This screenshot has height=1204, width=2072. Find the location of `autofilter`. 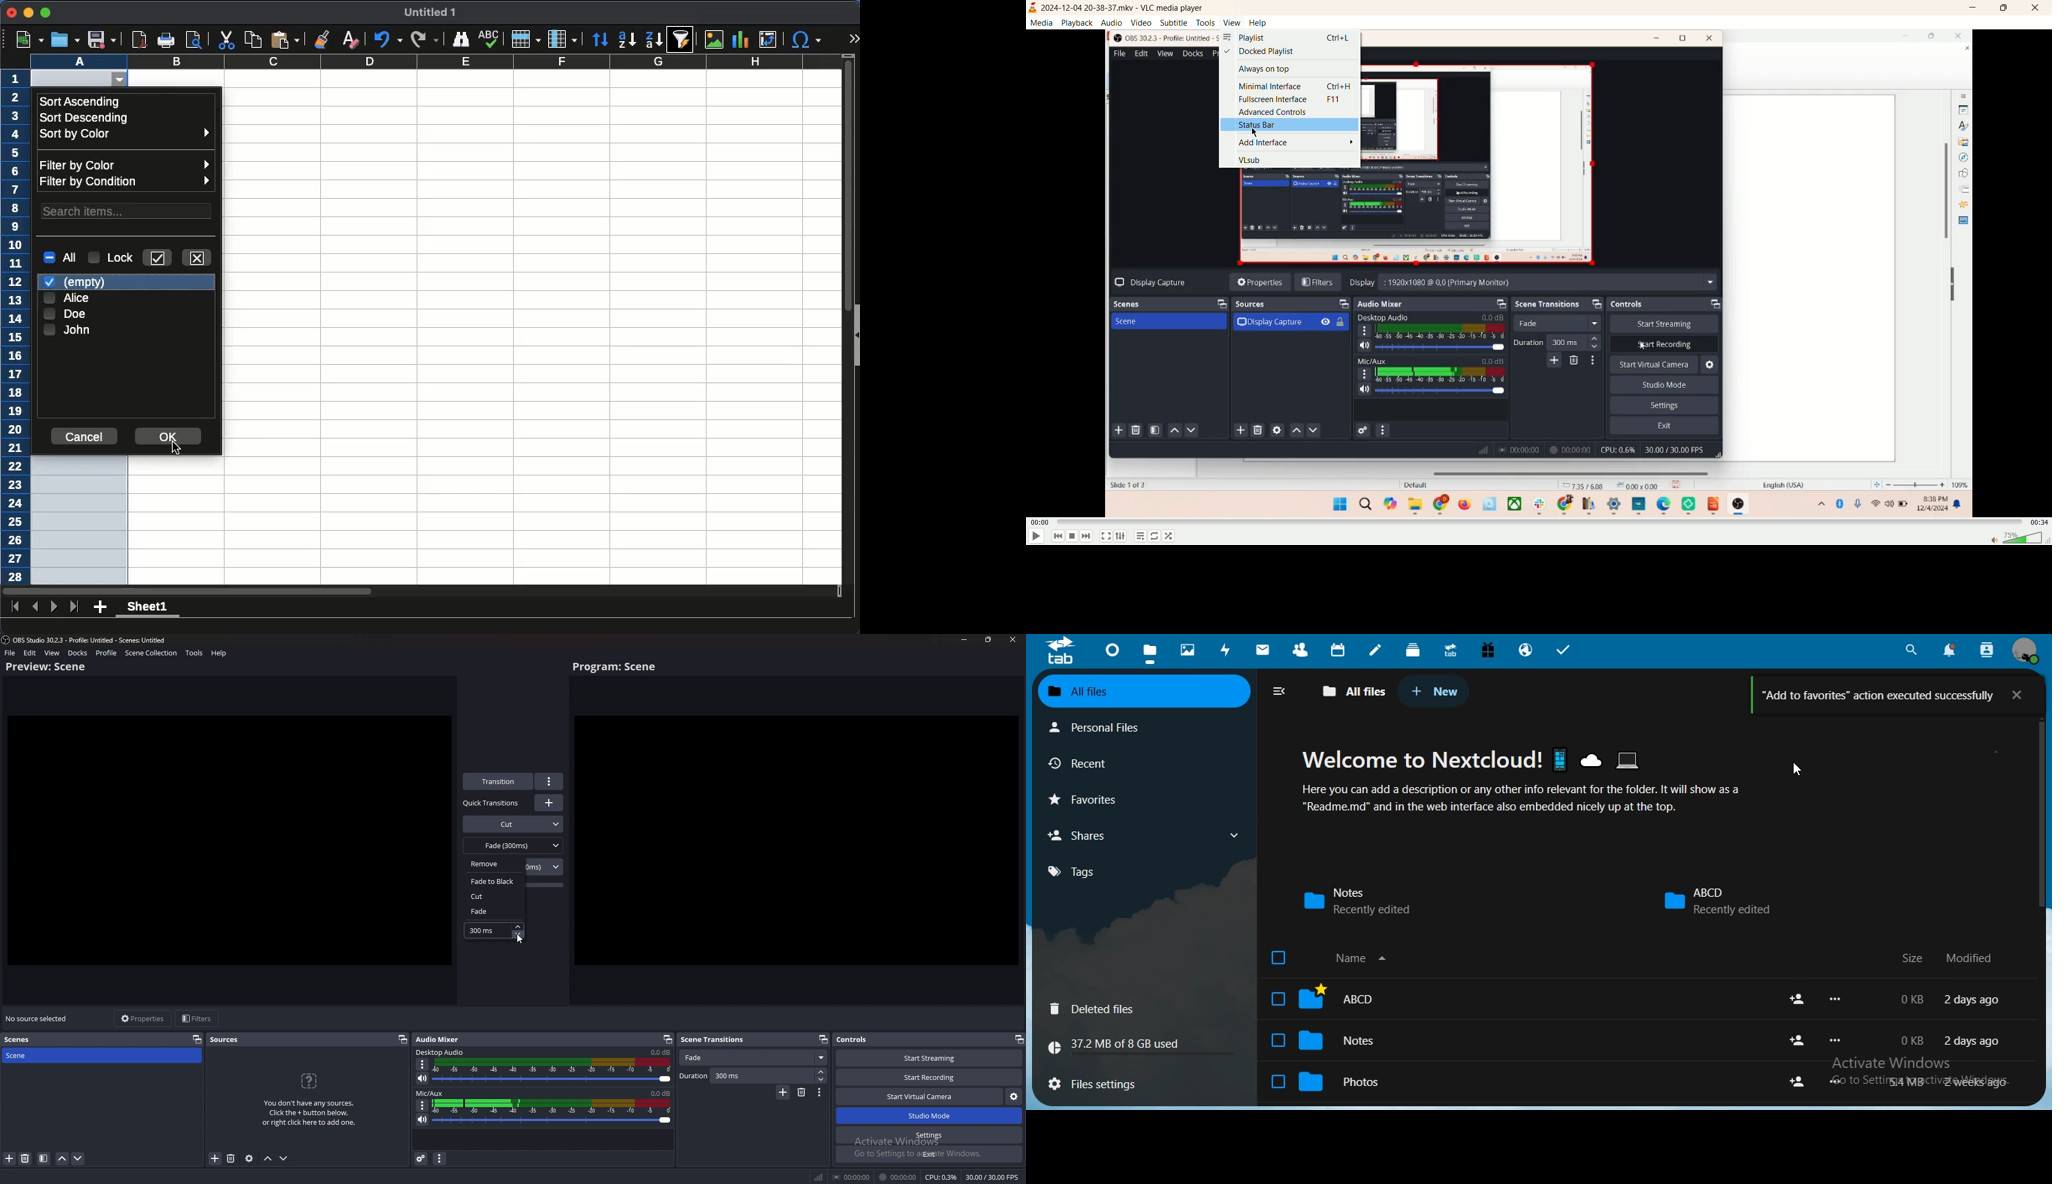

autofilter is located at coordinates (123, 81).